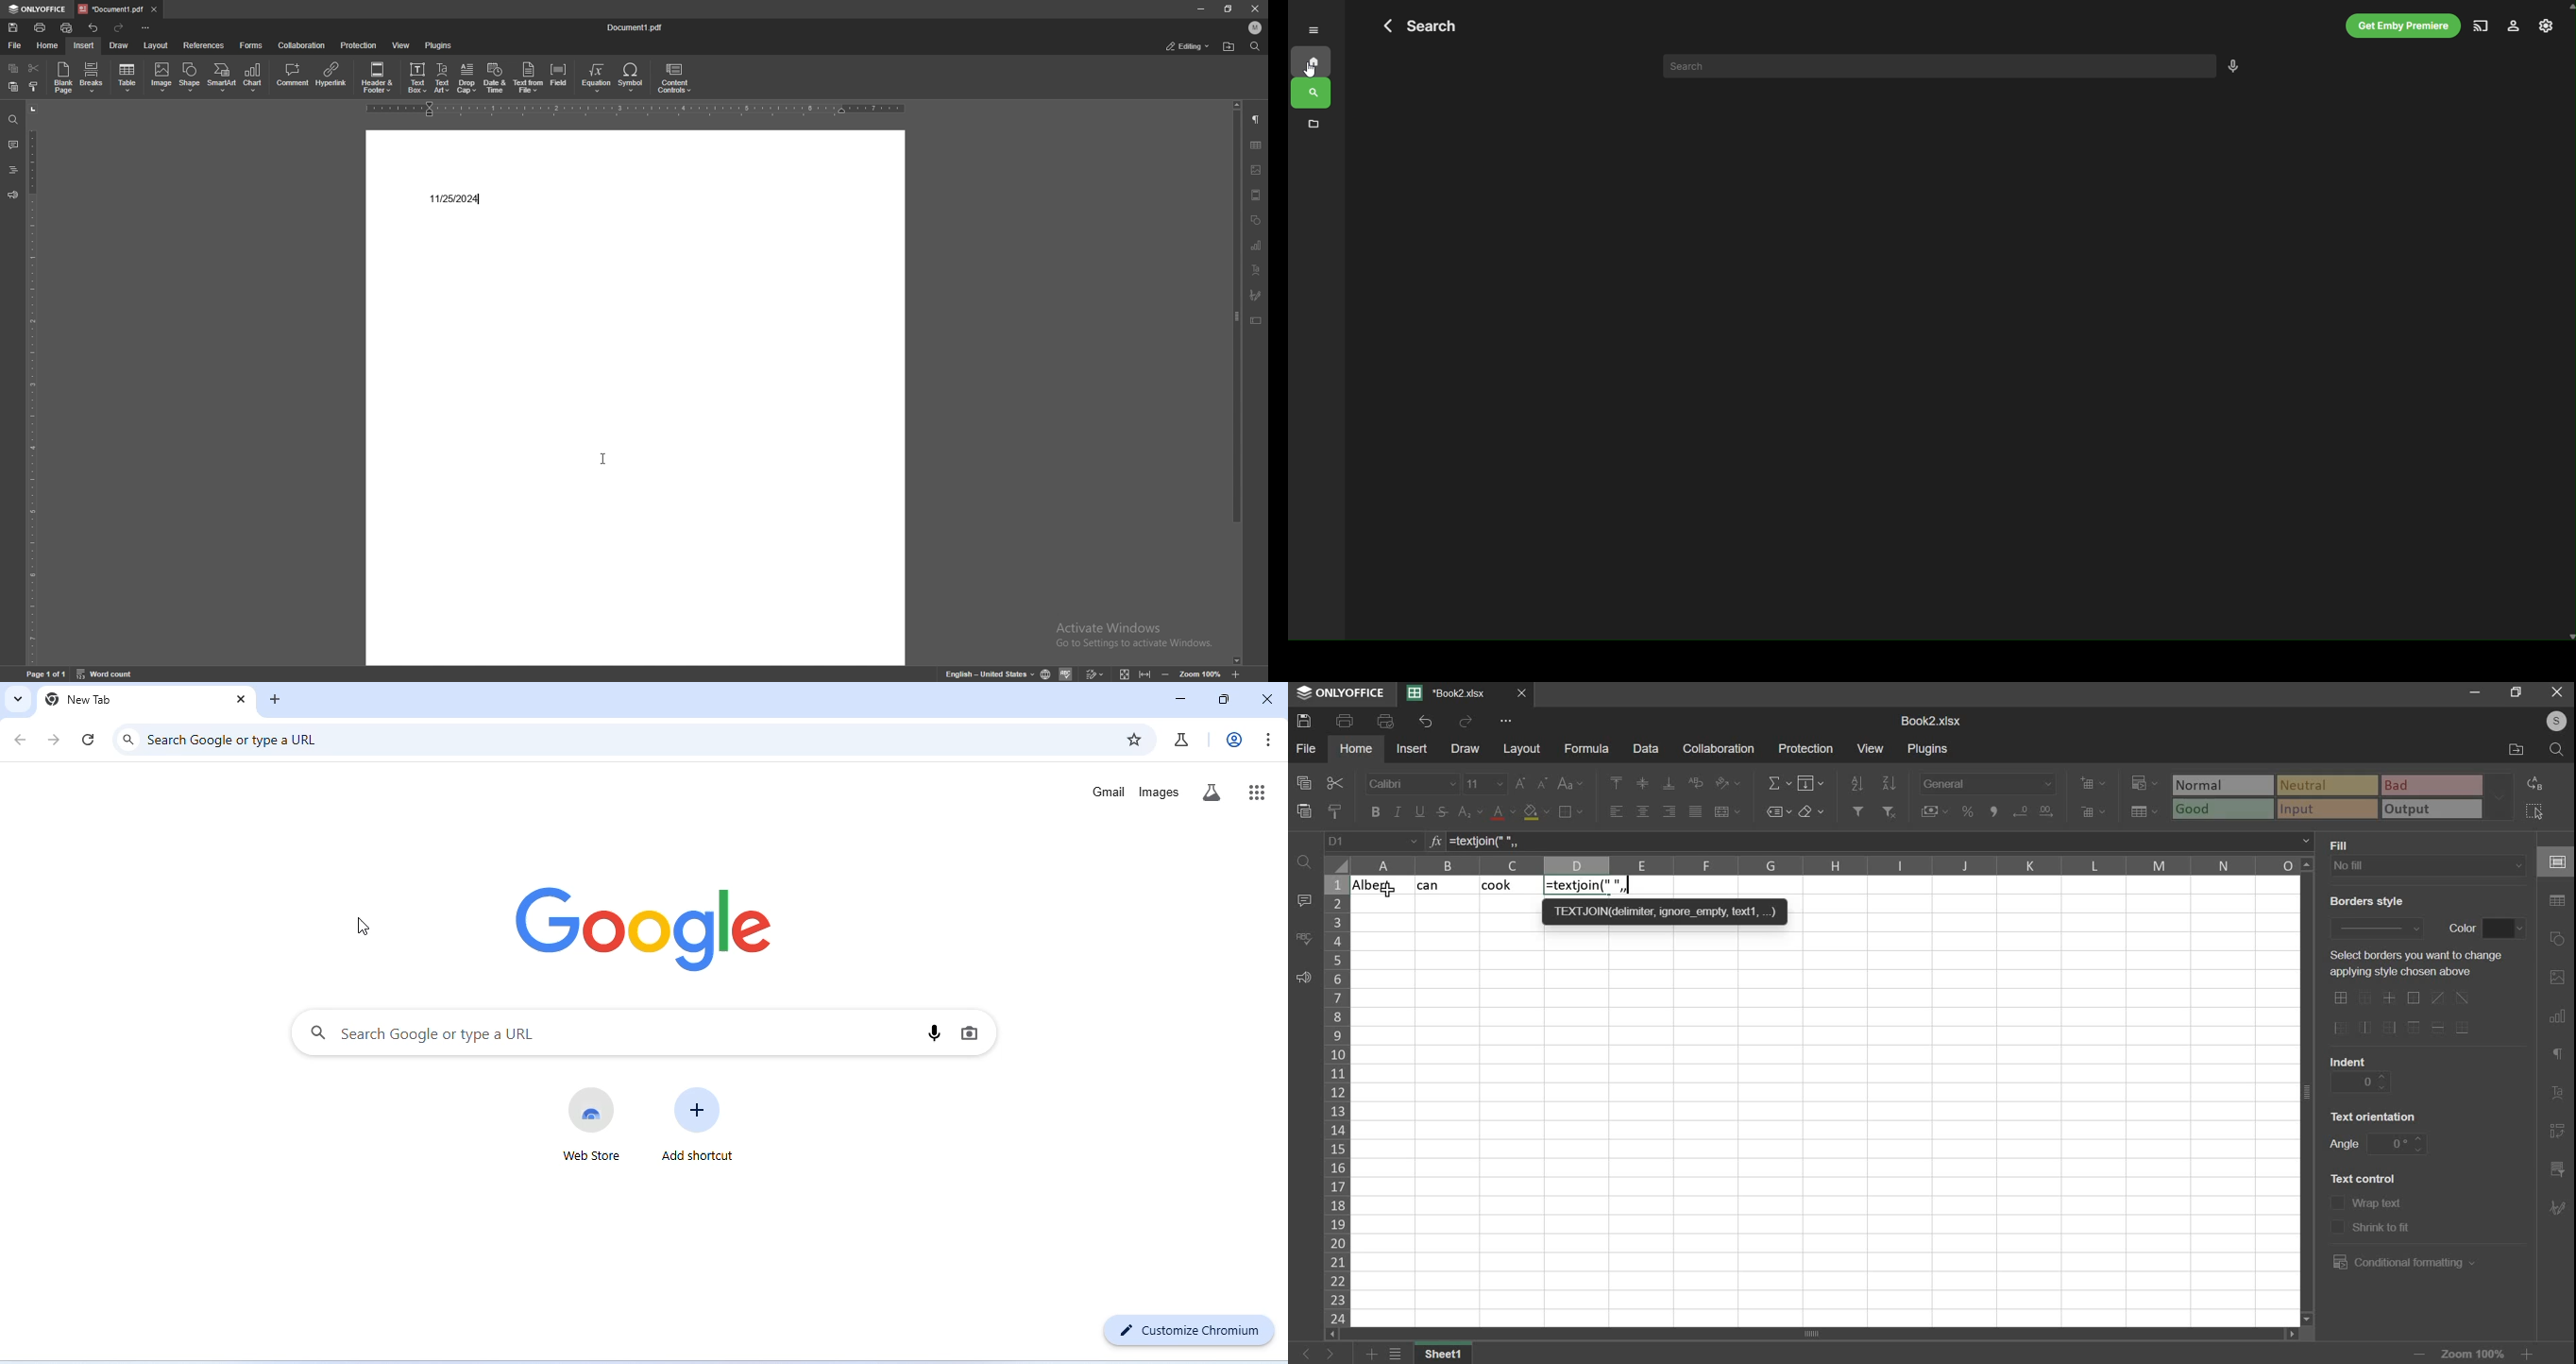  Describe the element at coordinates (1235, 383) in the screenshot. I see `scroll bar` at that location.